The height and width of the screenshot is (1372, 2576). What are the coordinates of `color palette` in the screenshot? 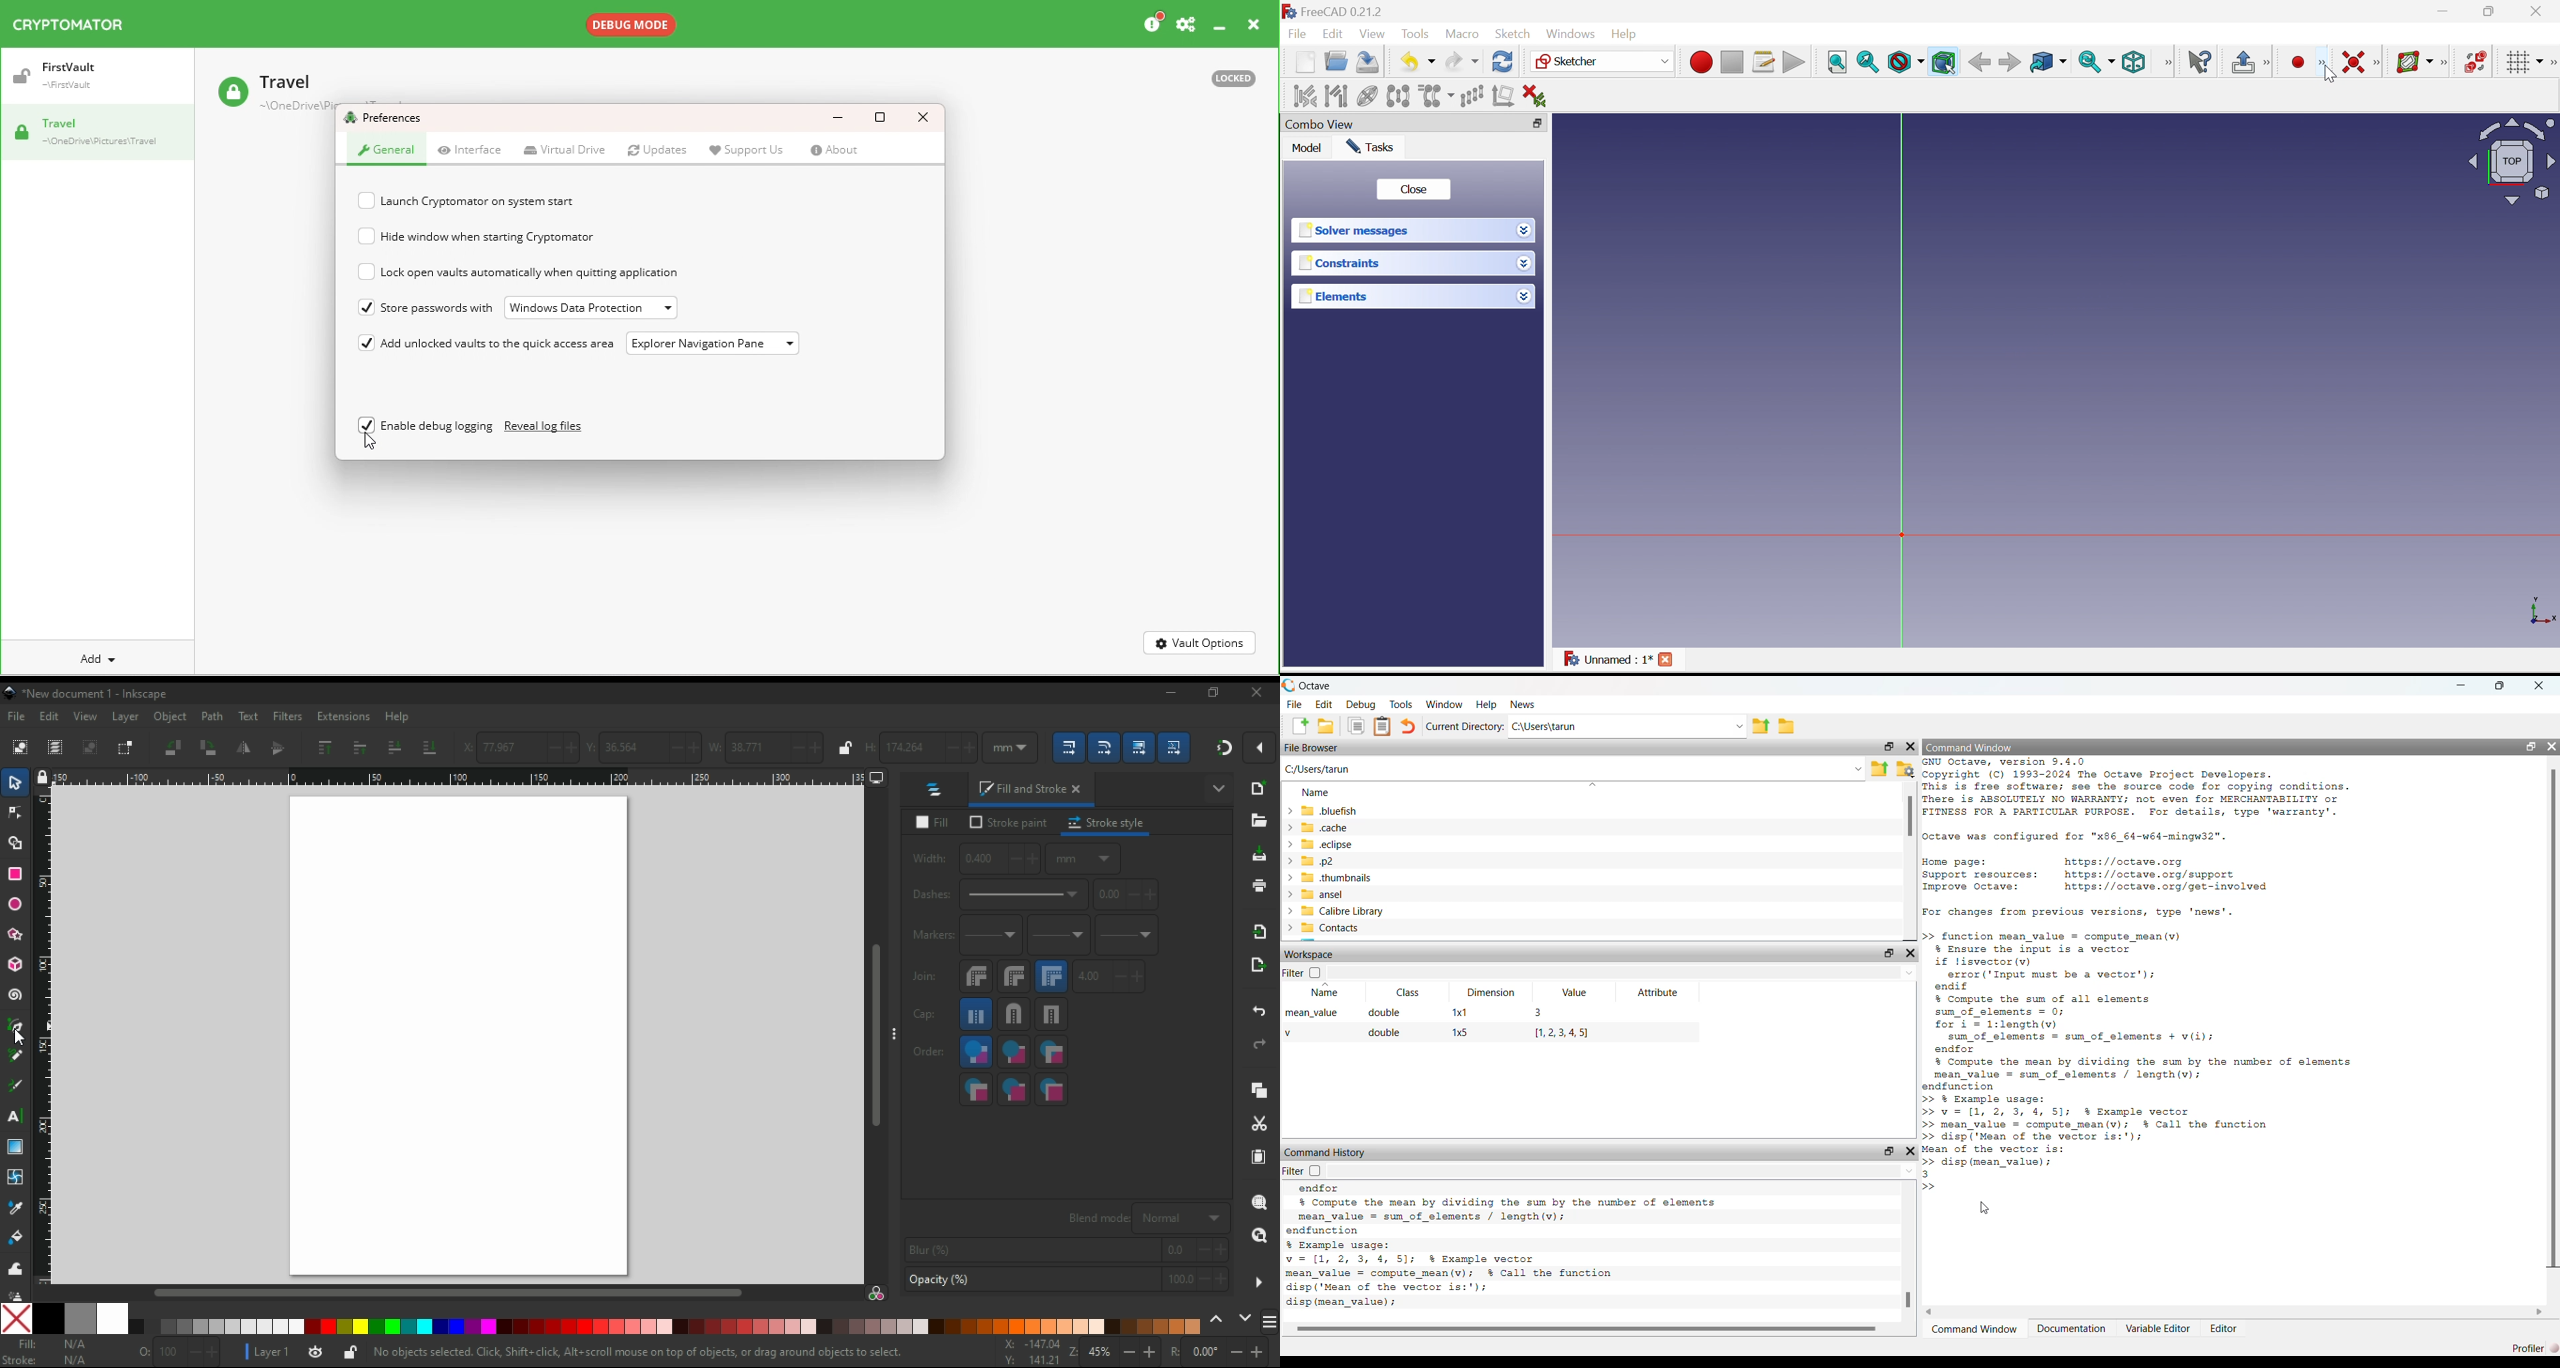 It's located at (662, 1325).